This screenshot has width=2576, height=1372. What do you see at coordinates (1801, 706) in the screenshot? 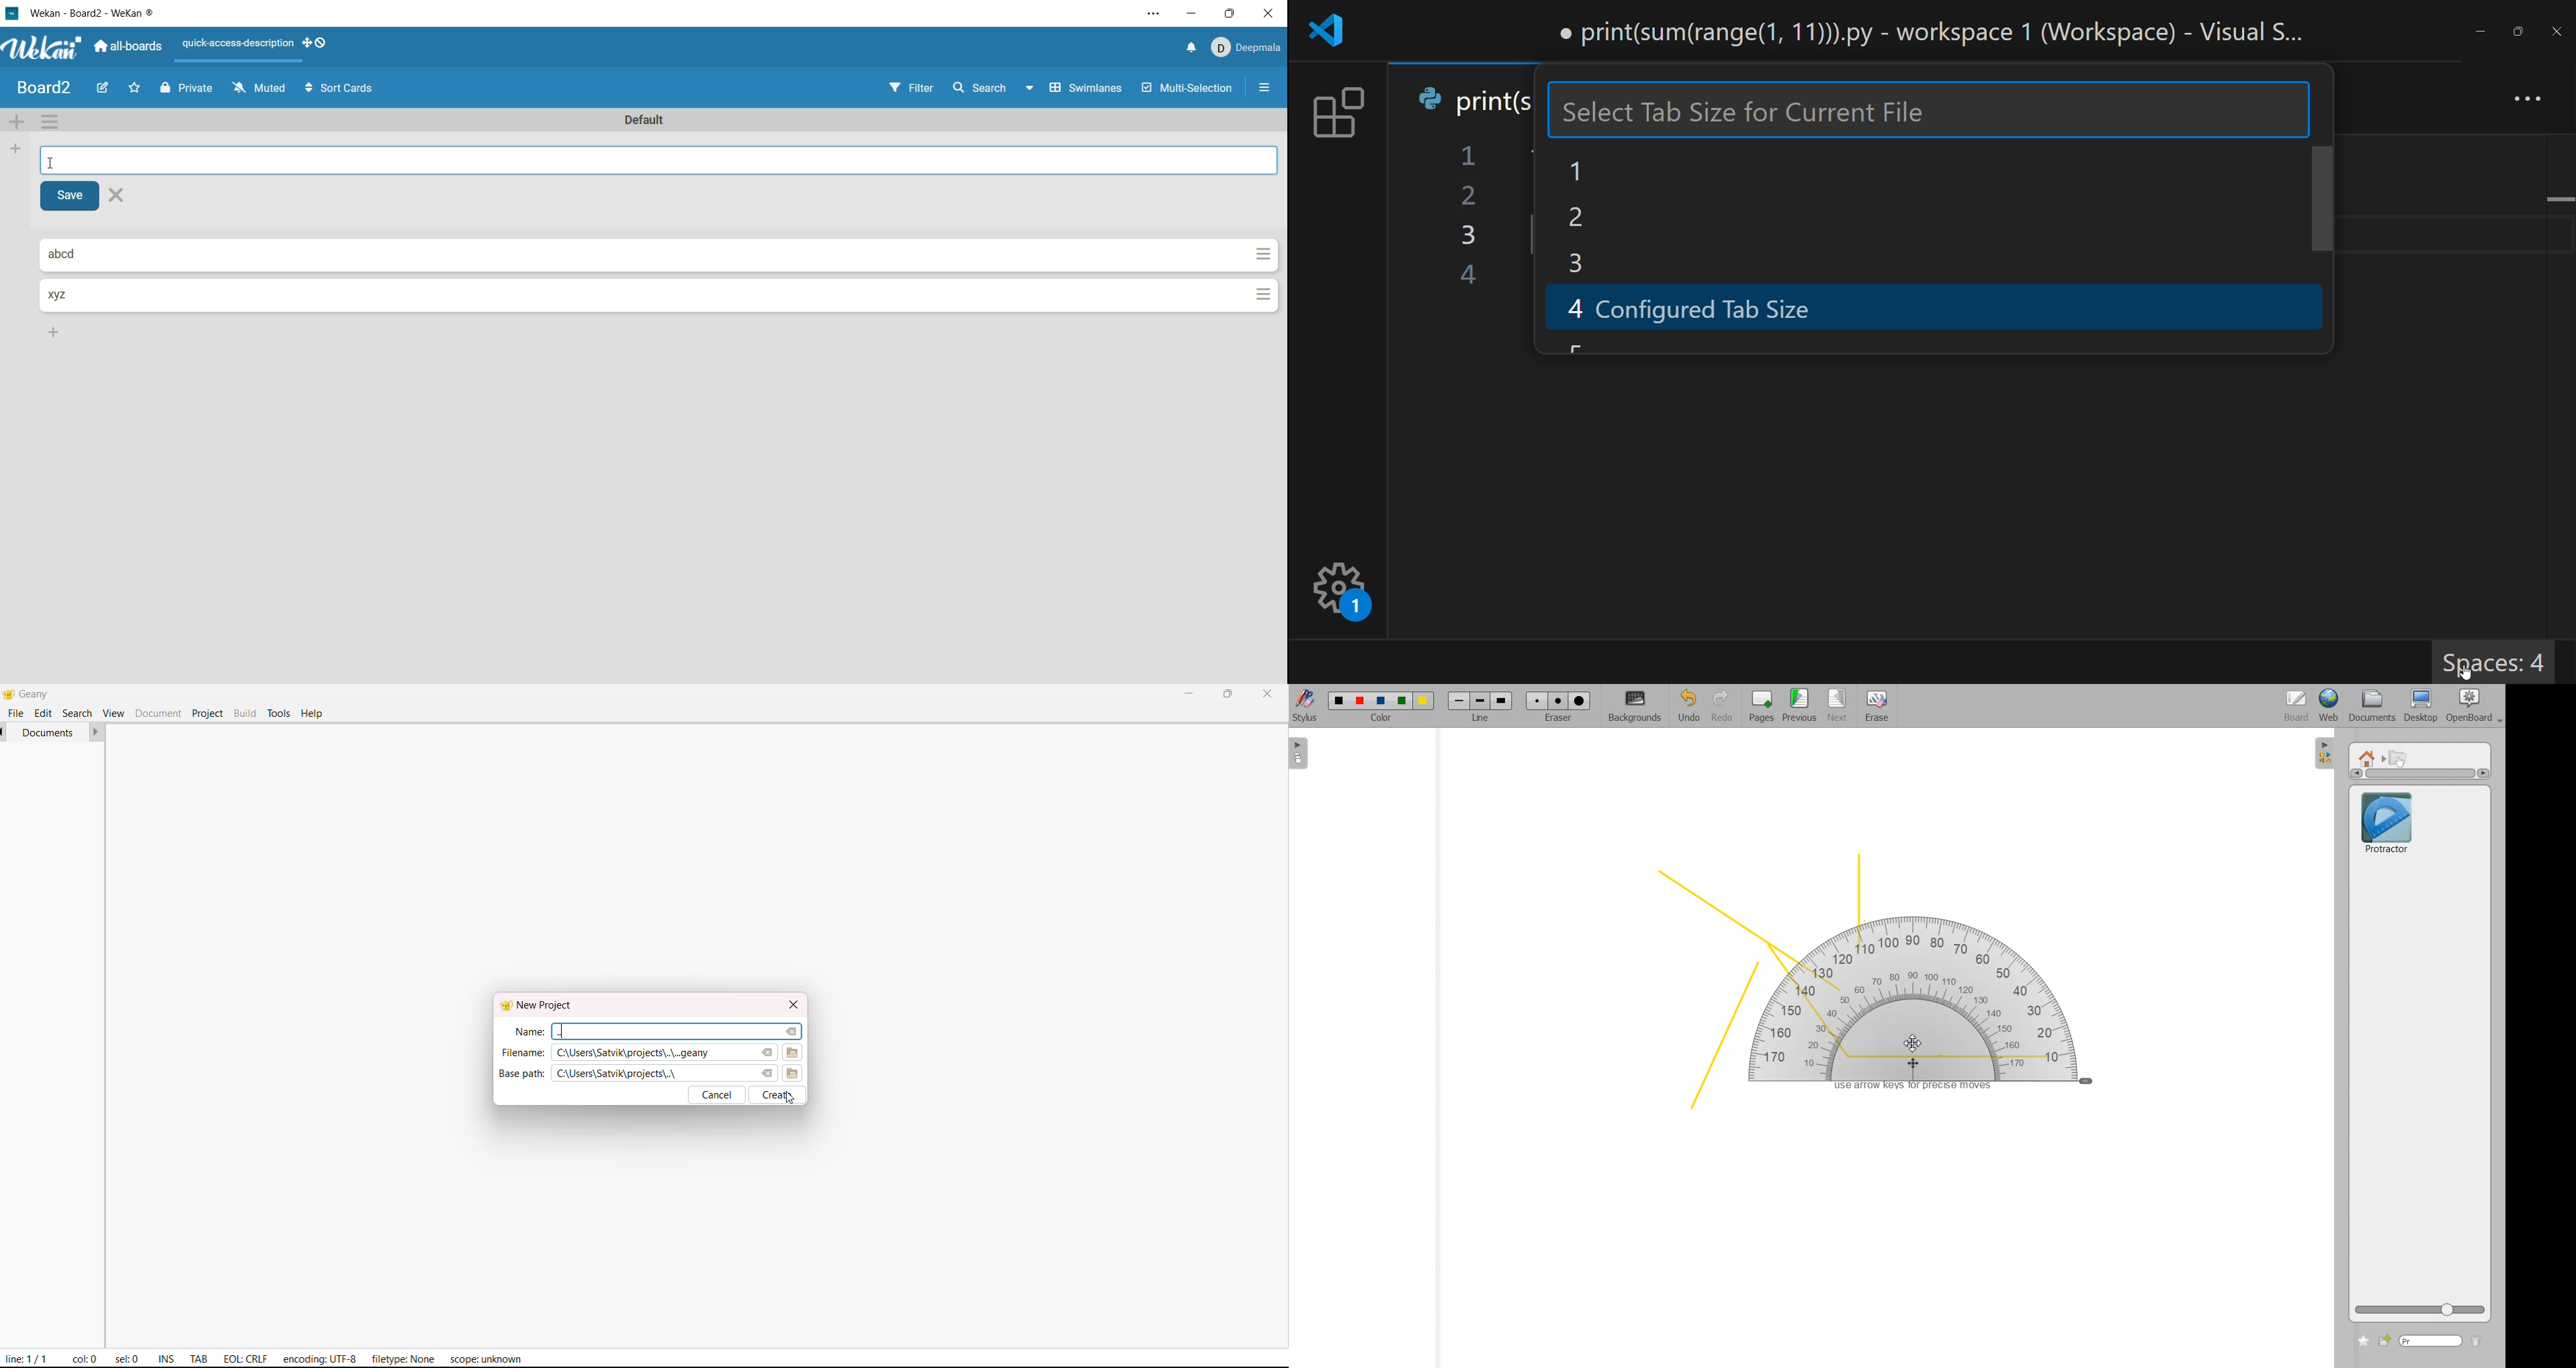
I see `Previous` at bounding box center [1801, 706].